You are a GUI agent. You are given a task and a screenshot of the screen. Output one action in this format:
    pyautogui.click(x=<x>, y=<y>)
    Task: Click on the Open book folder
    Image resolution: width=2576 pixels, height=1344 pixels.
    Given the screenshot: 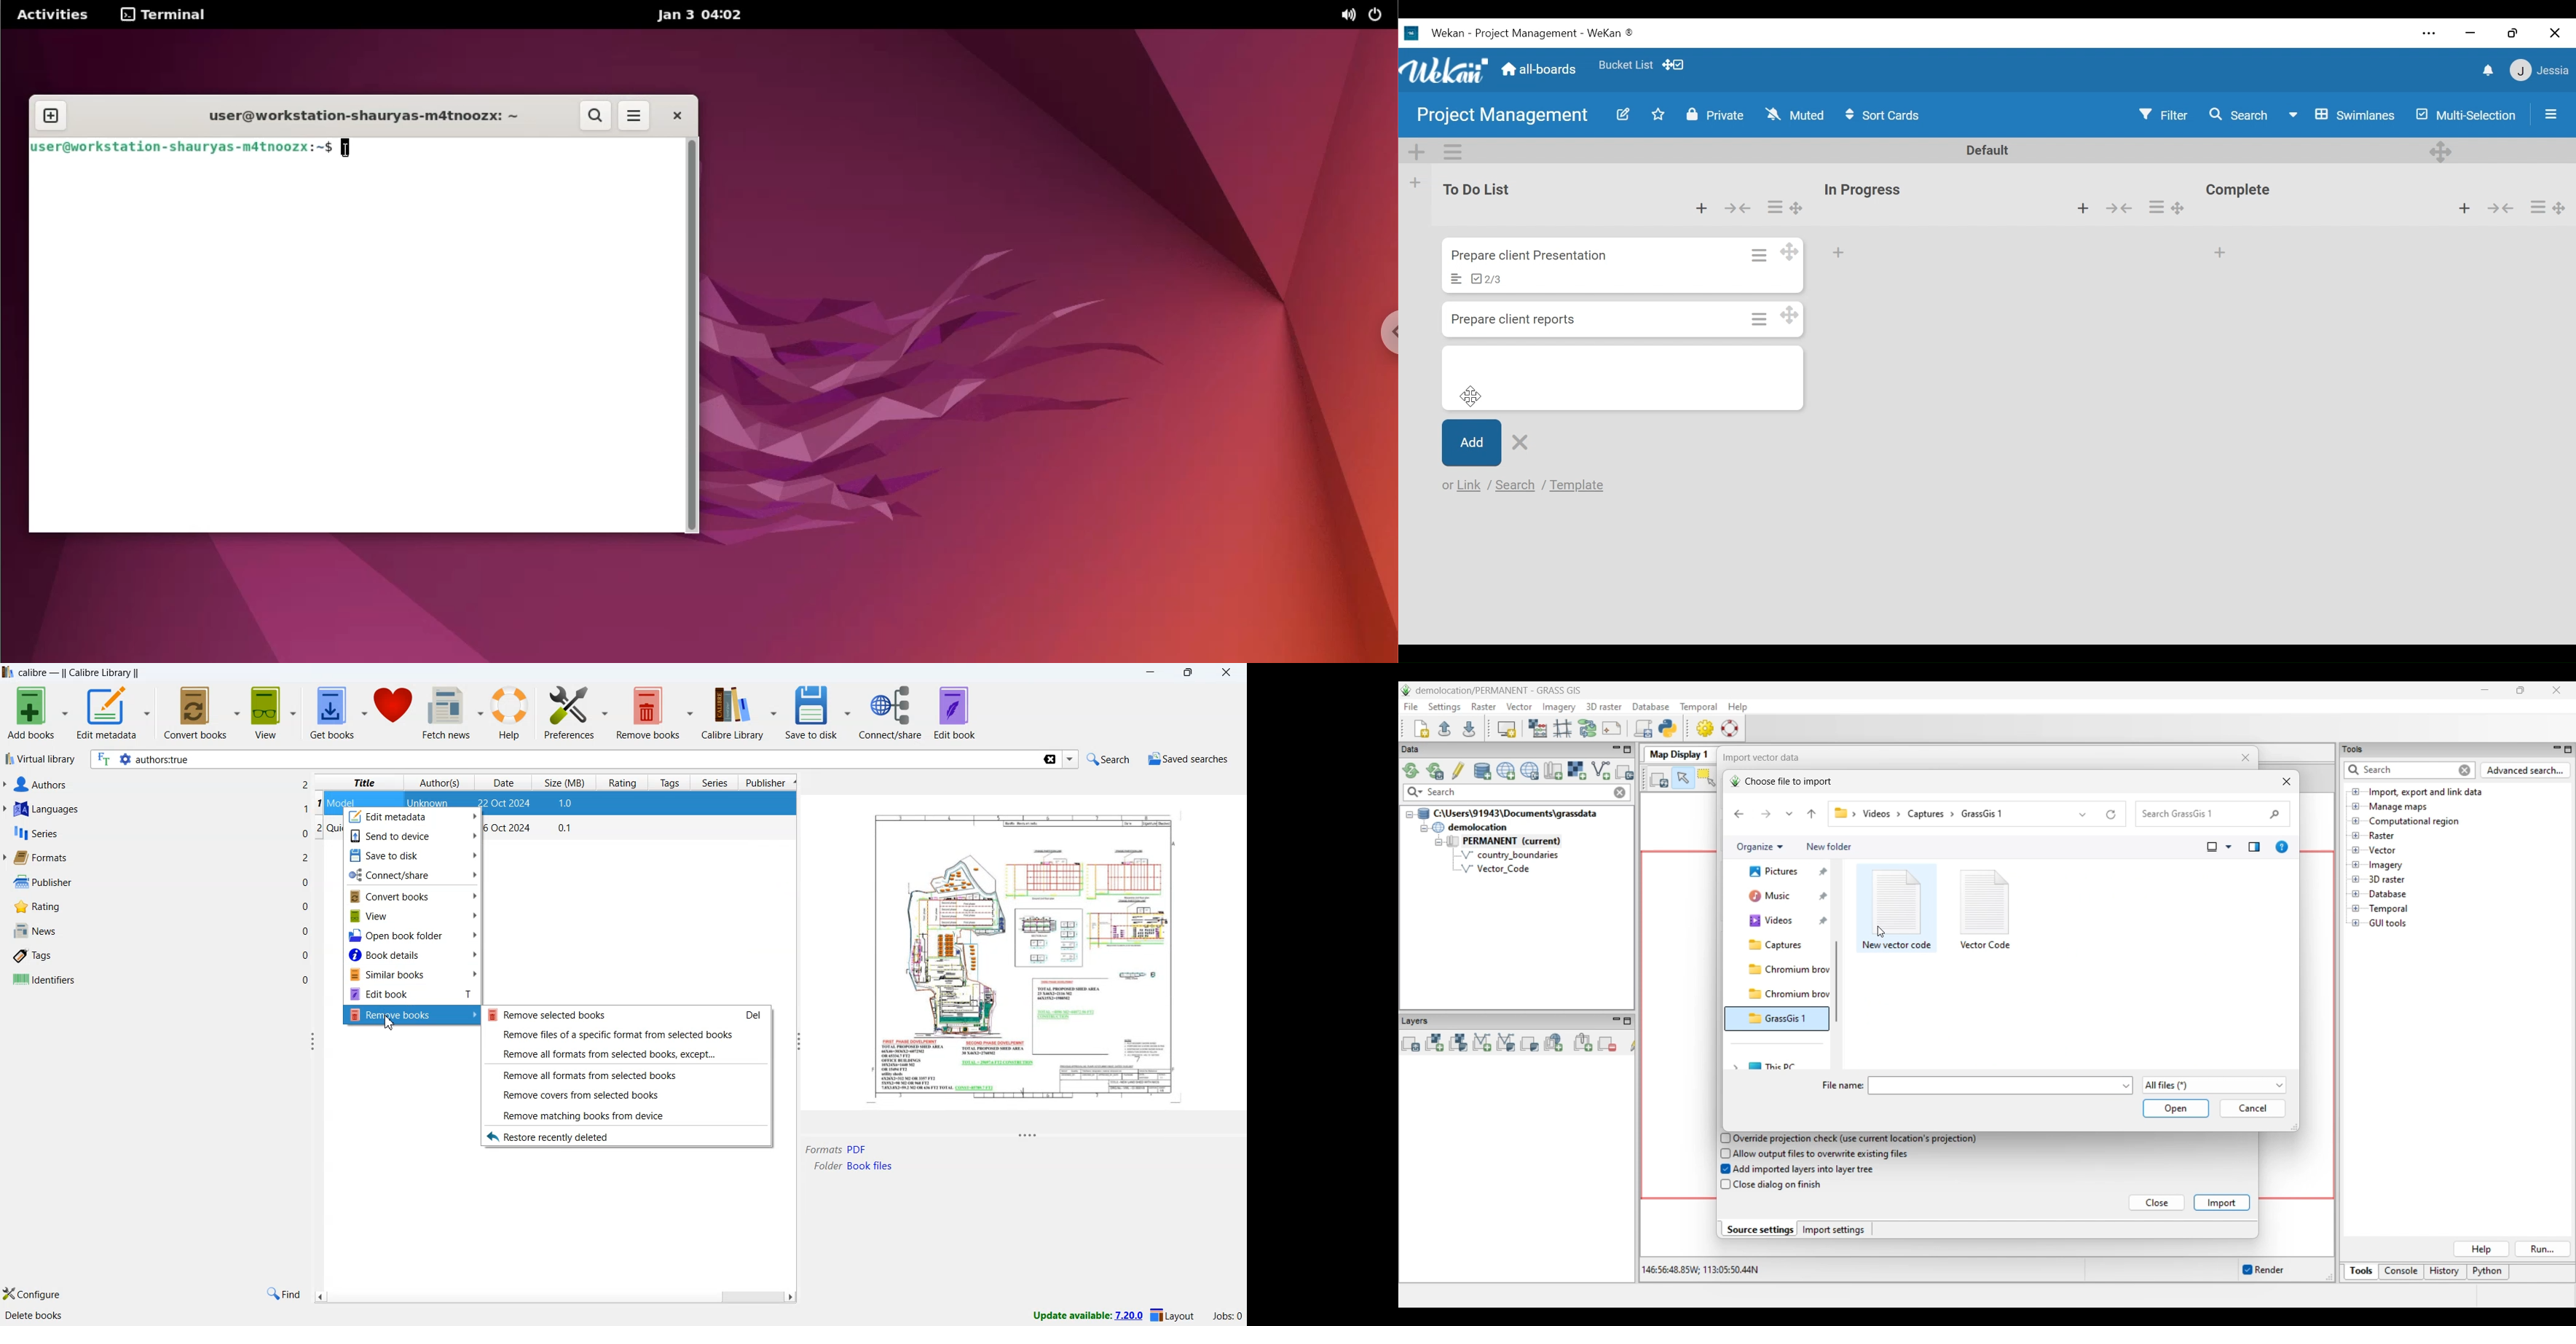 What is the action you would take?
    pyautogui.click(x=414, y=934)
    